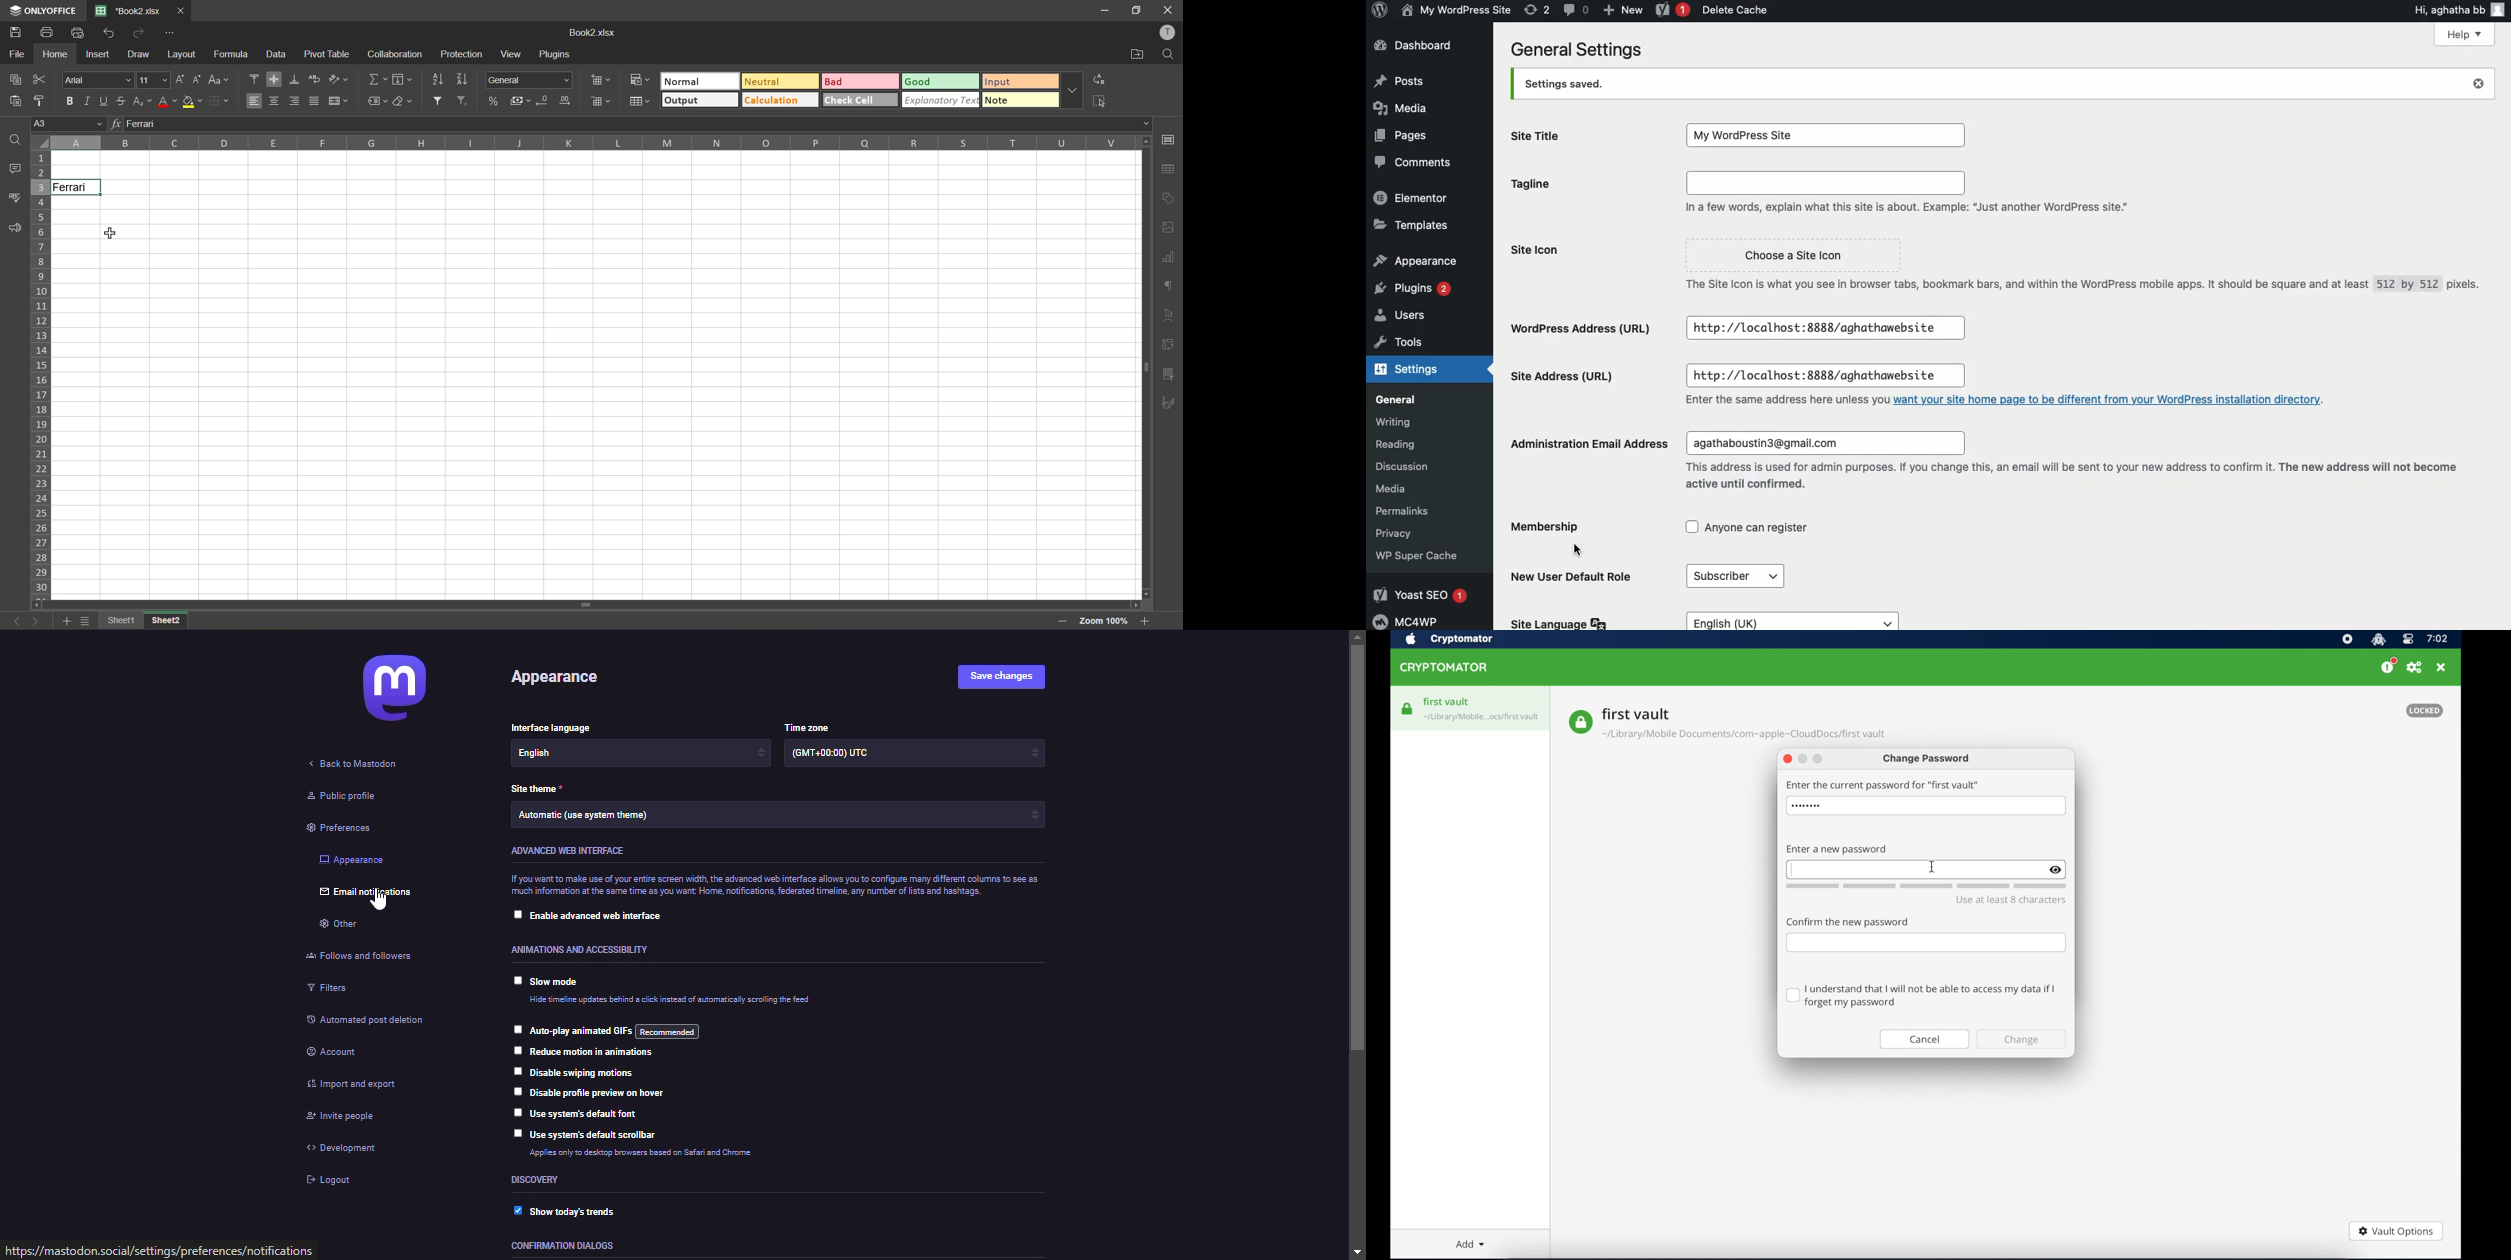 The height and width of the screenshot is (1260, 2520). What do you see at coordinates (1166, 33) in the screenshot?
I see `profile` at bounding box center [1166, 33].